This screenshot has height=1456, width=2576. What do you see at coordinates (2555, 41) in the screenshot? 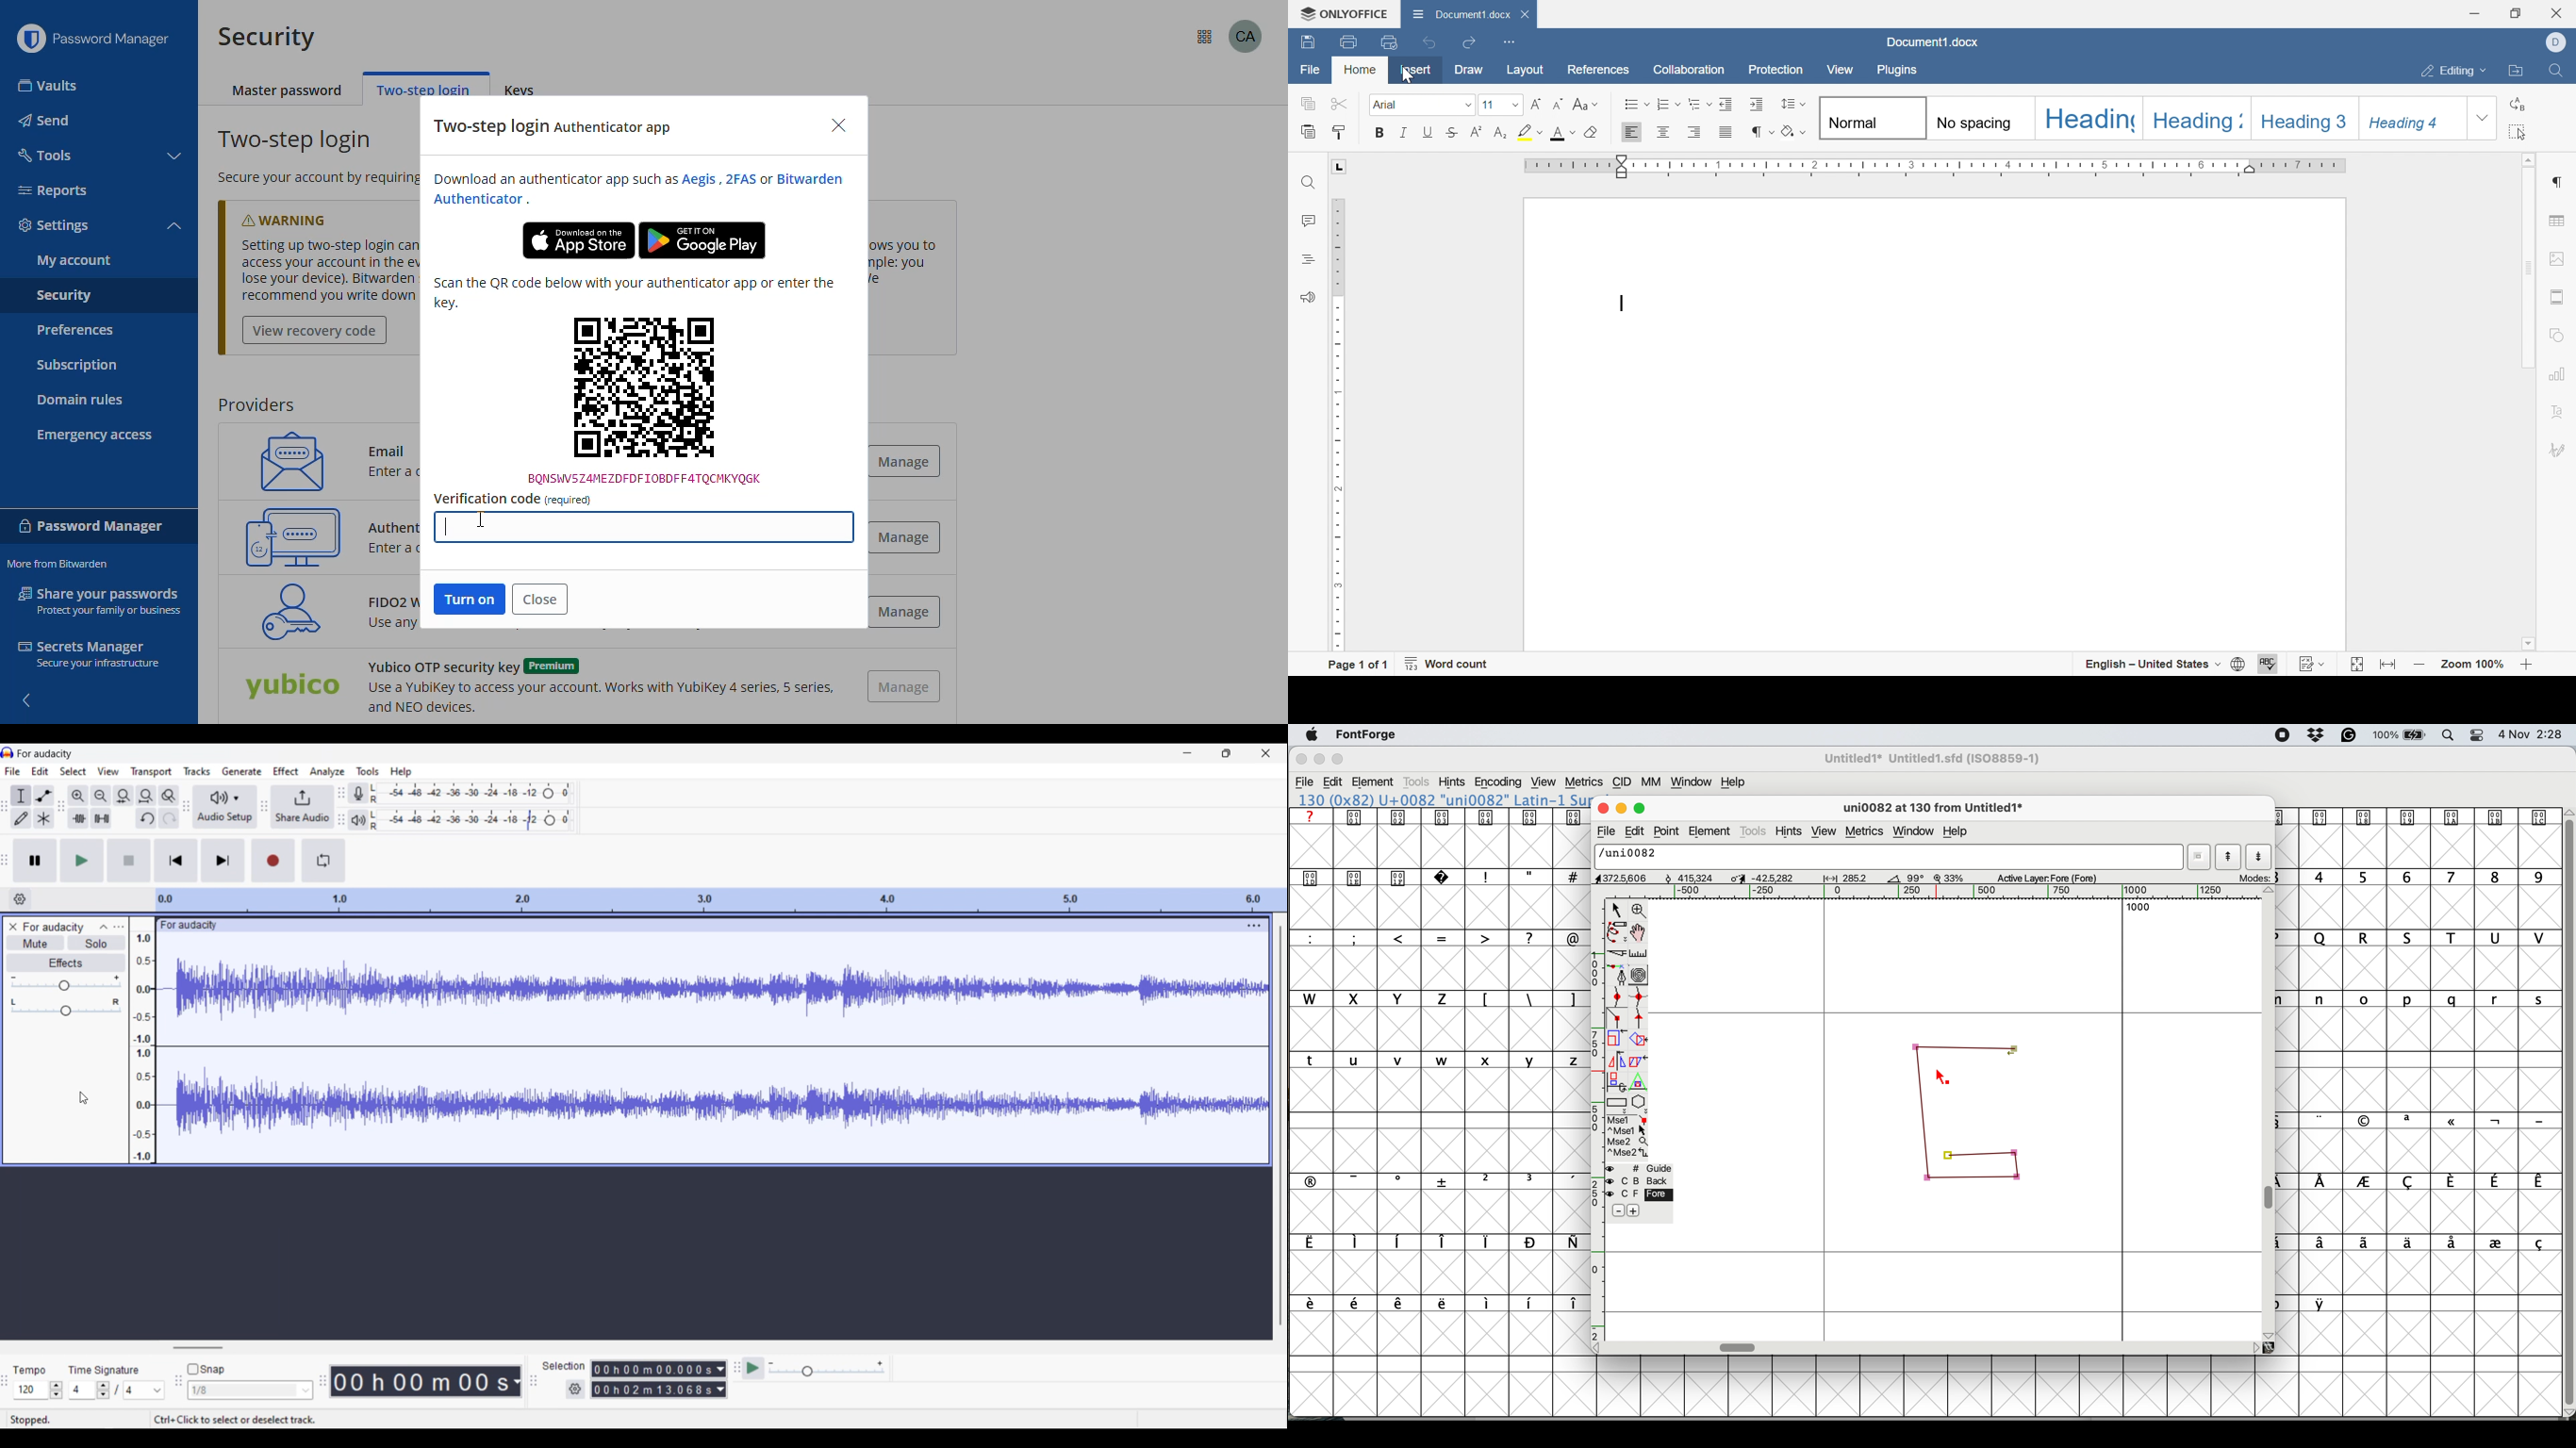
I see `Dell` at bounding box center [2555, 41].